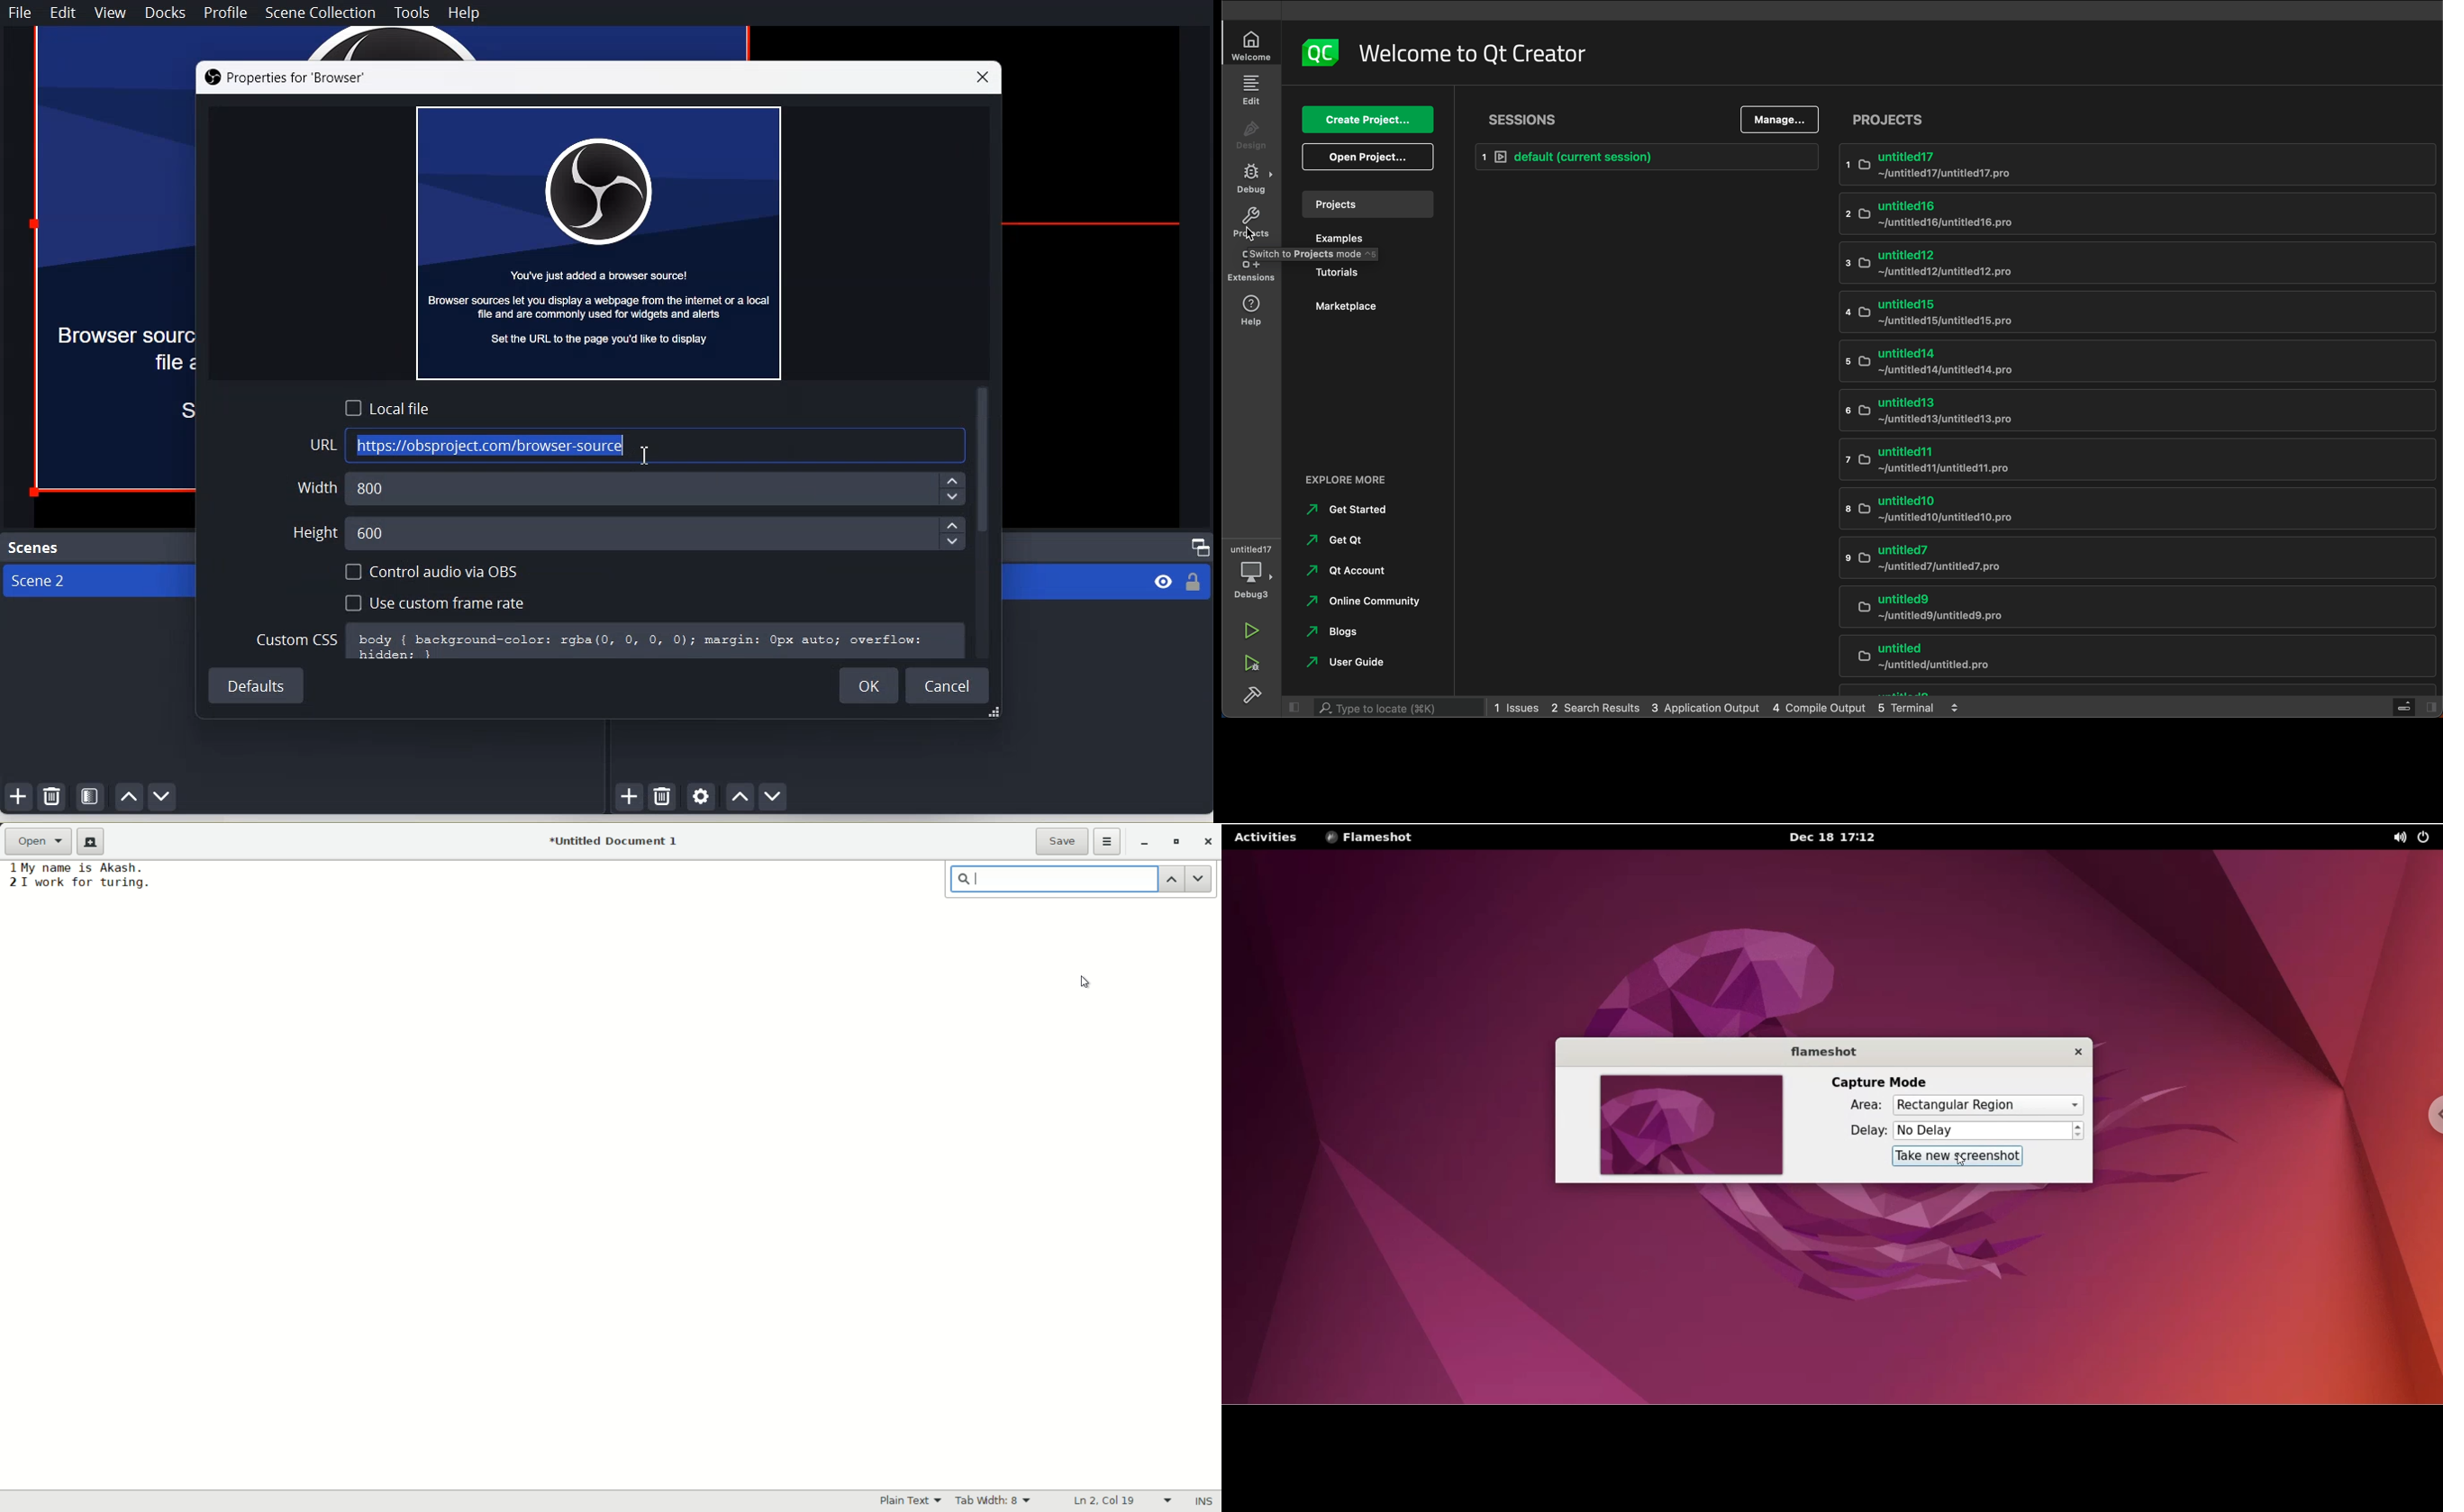 The width and height of the screenshot is (2464, 1512). What do you see at coordinates (1358, 310) in the screenshot?
I see `Marketplaces ` at bounding box center [1358, 310].